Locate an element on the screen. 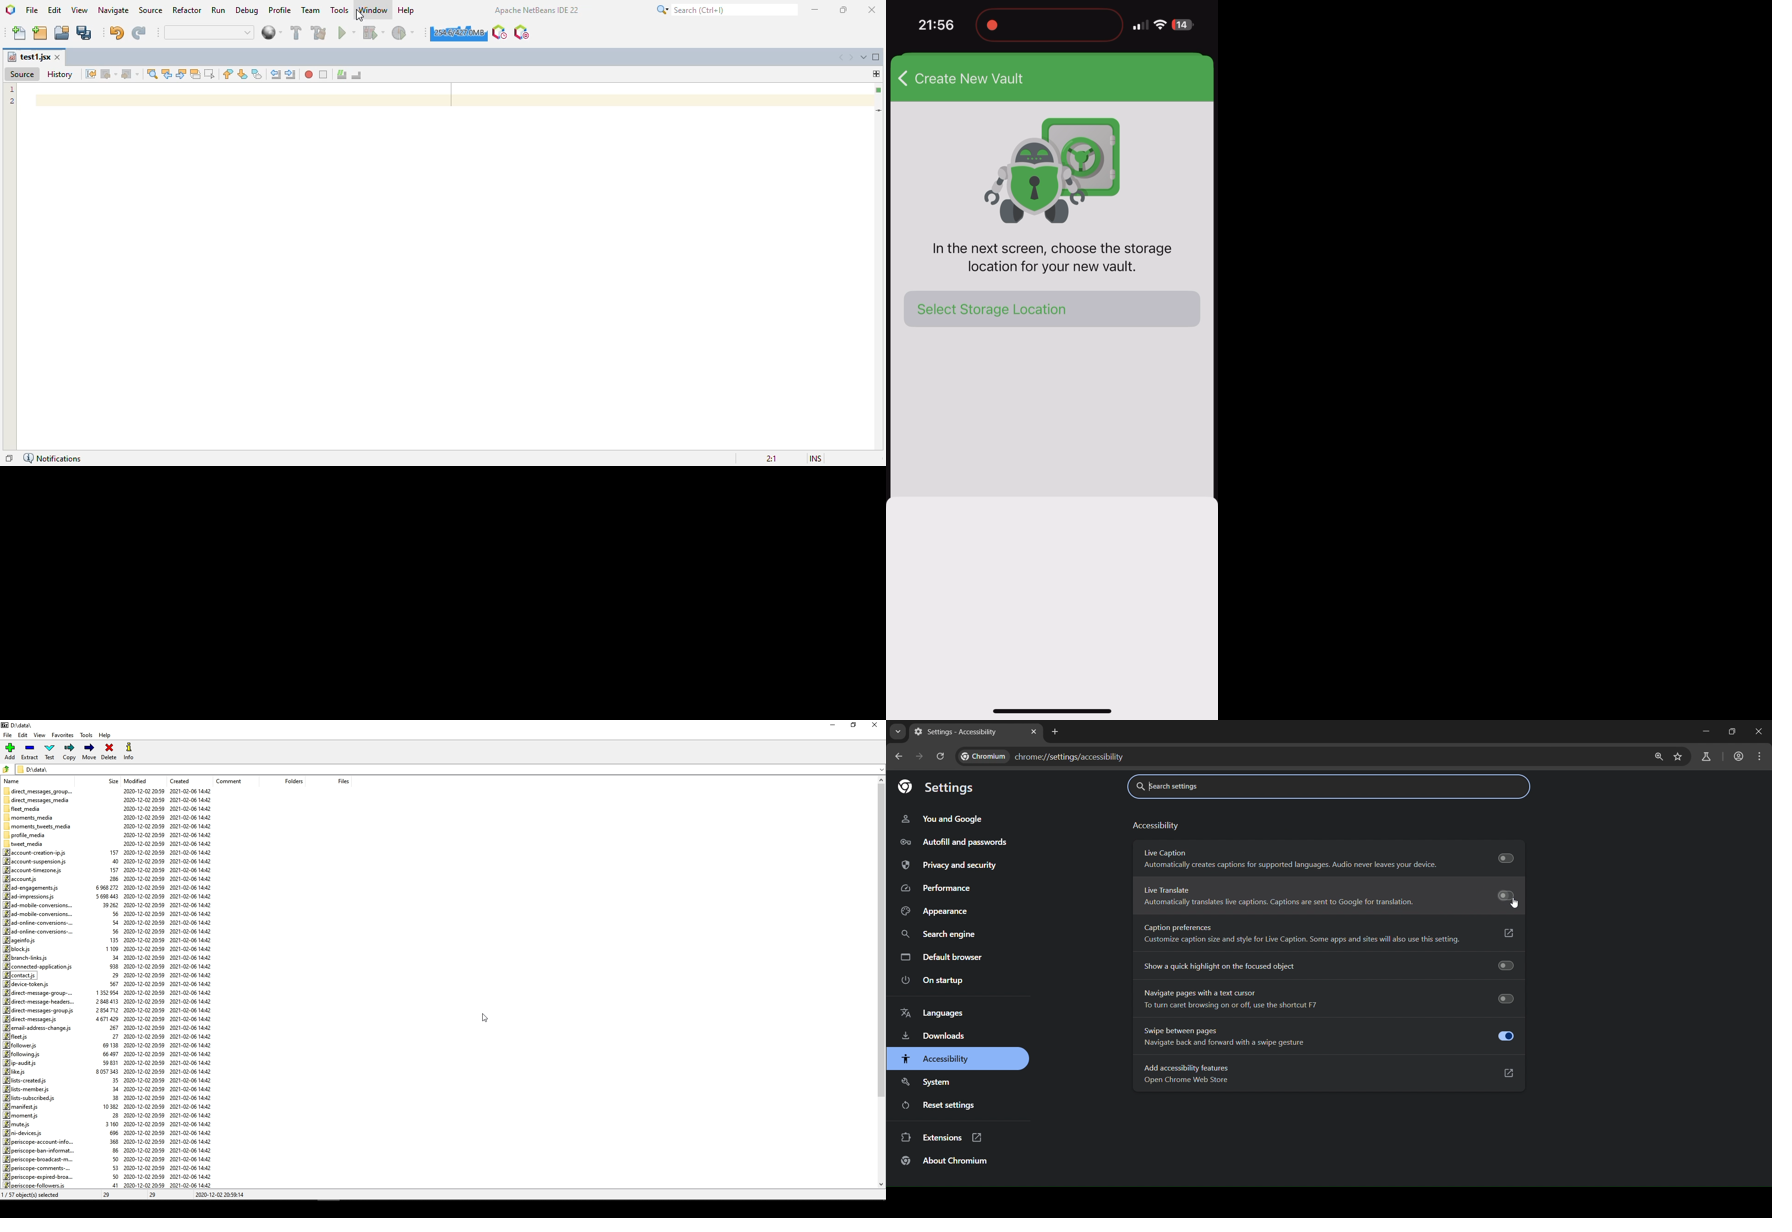  appearance is located at coordinates (938, 911).